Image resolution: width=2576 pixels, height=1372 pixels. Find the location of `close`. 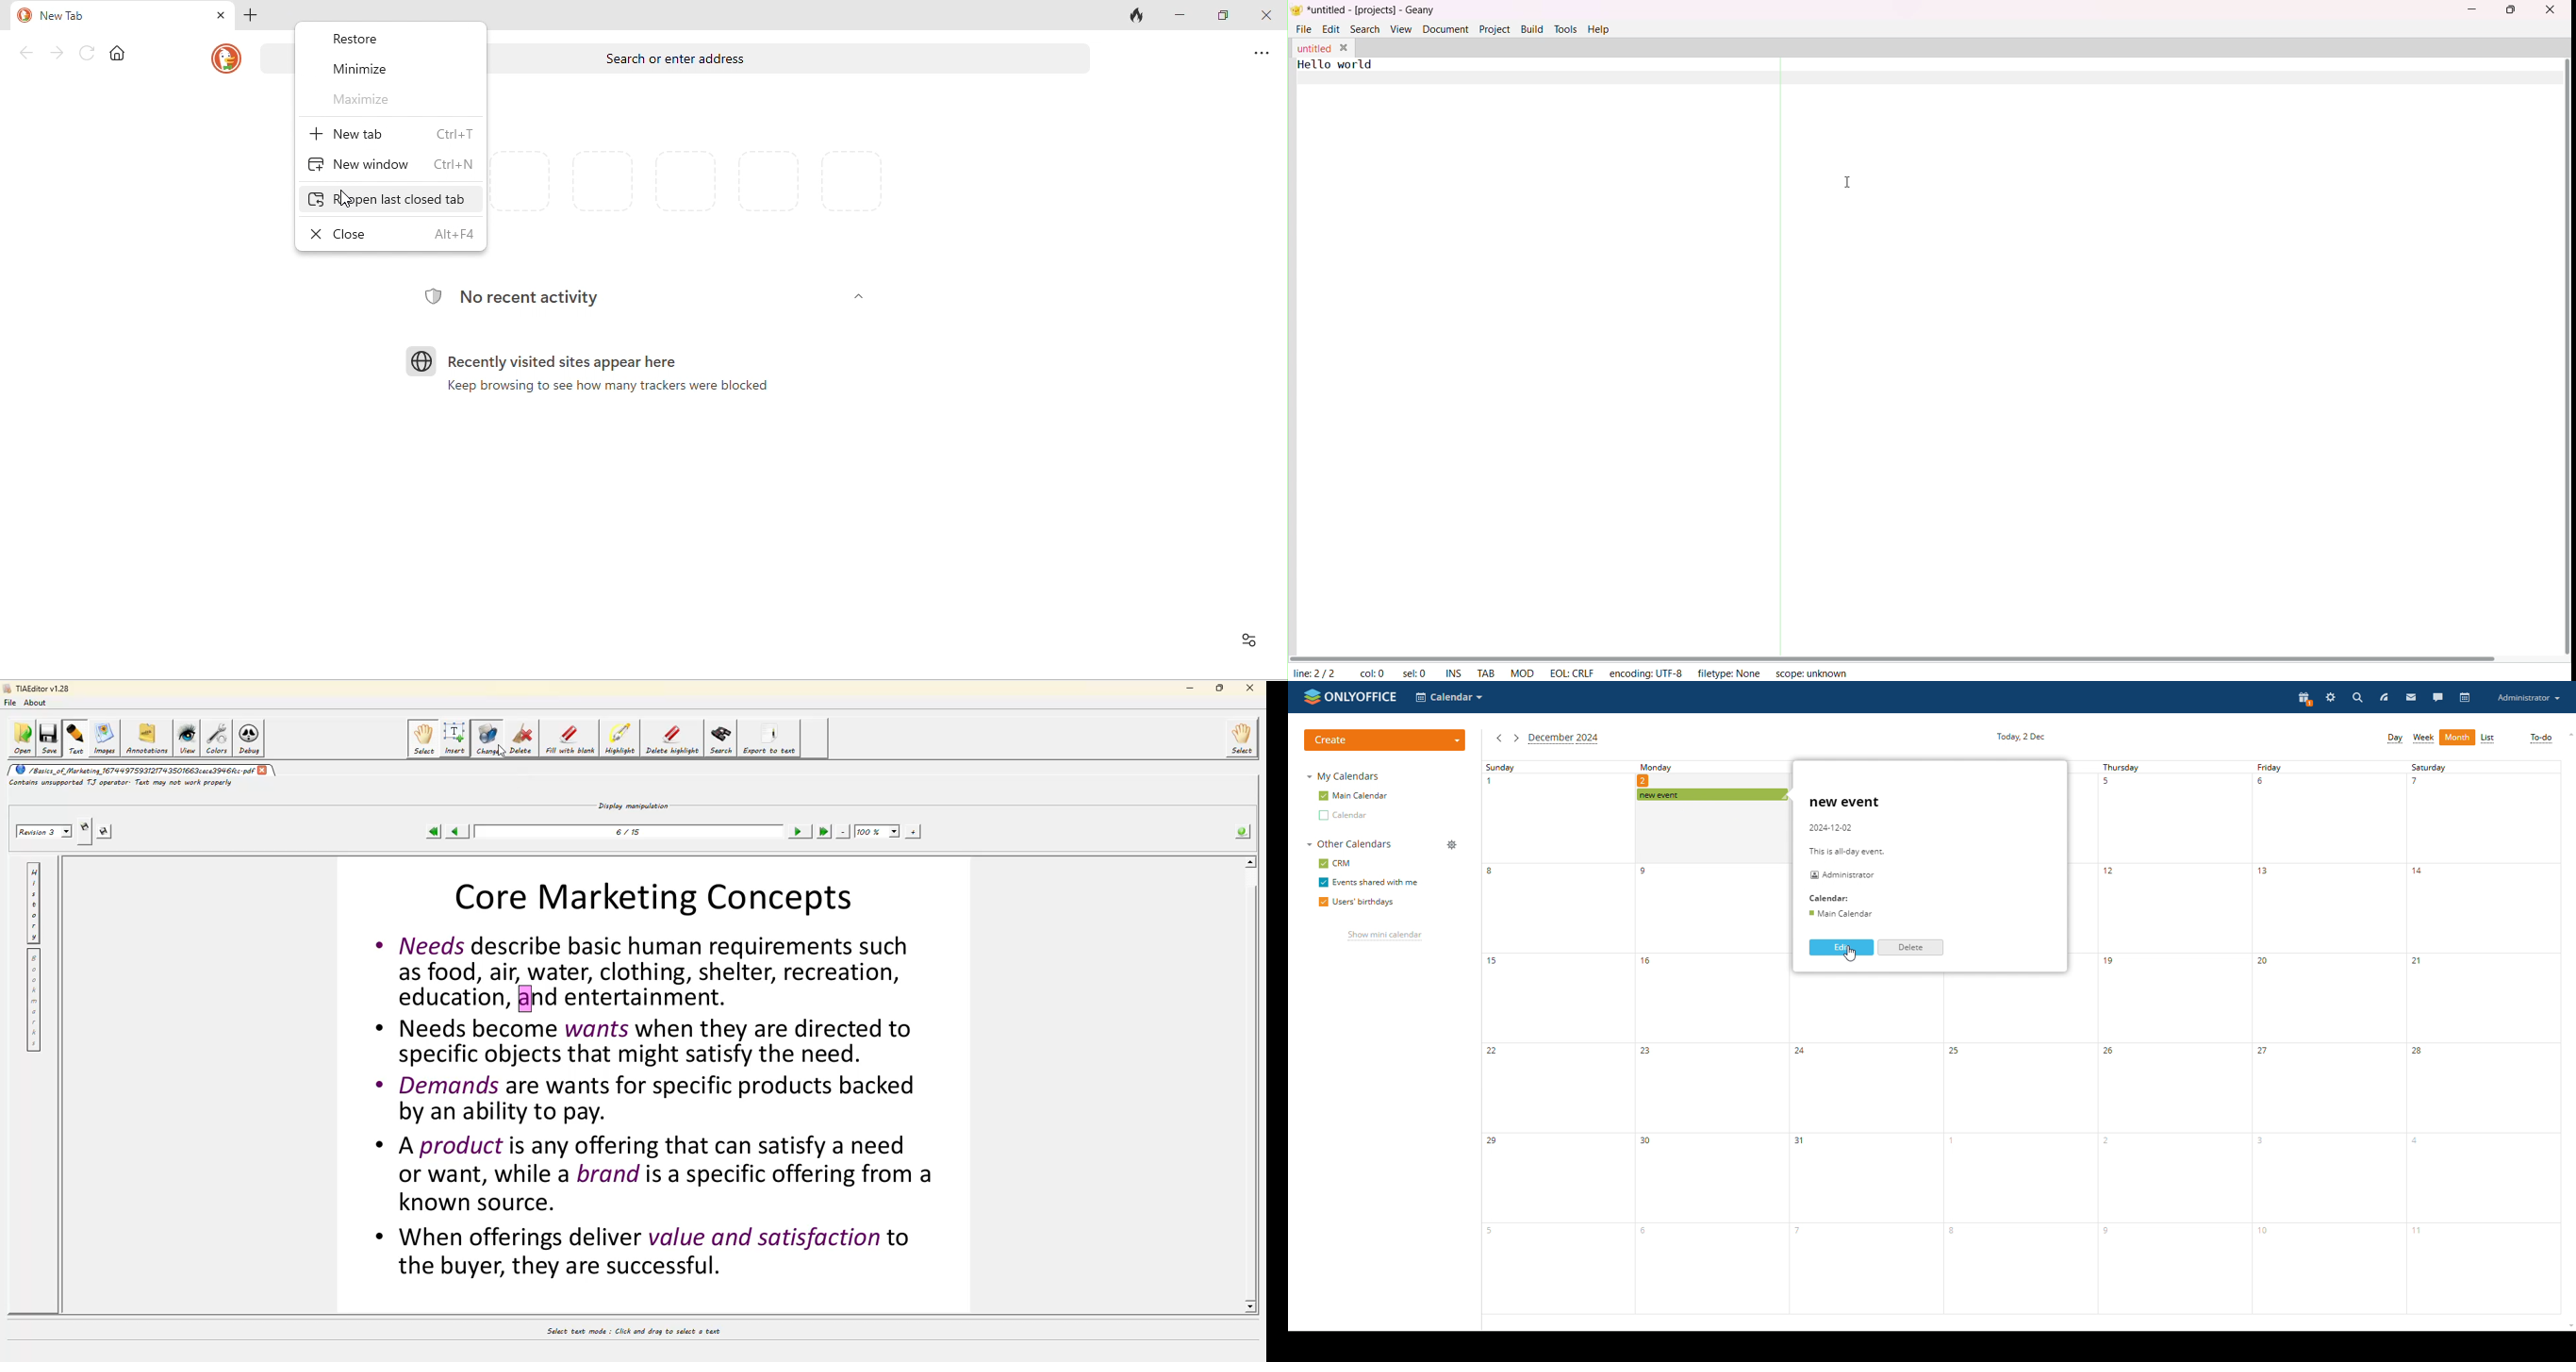

close is located at coordinates (221, 16).